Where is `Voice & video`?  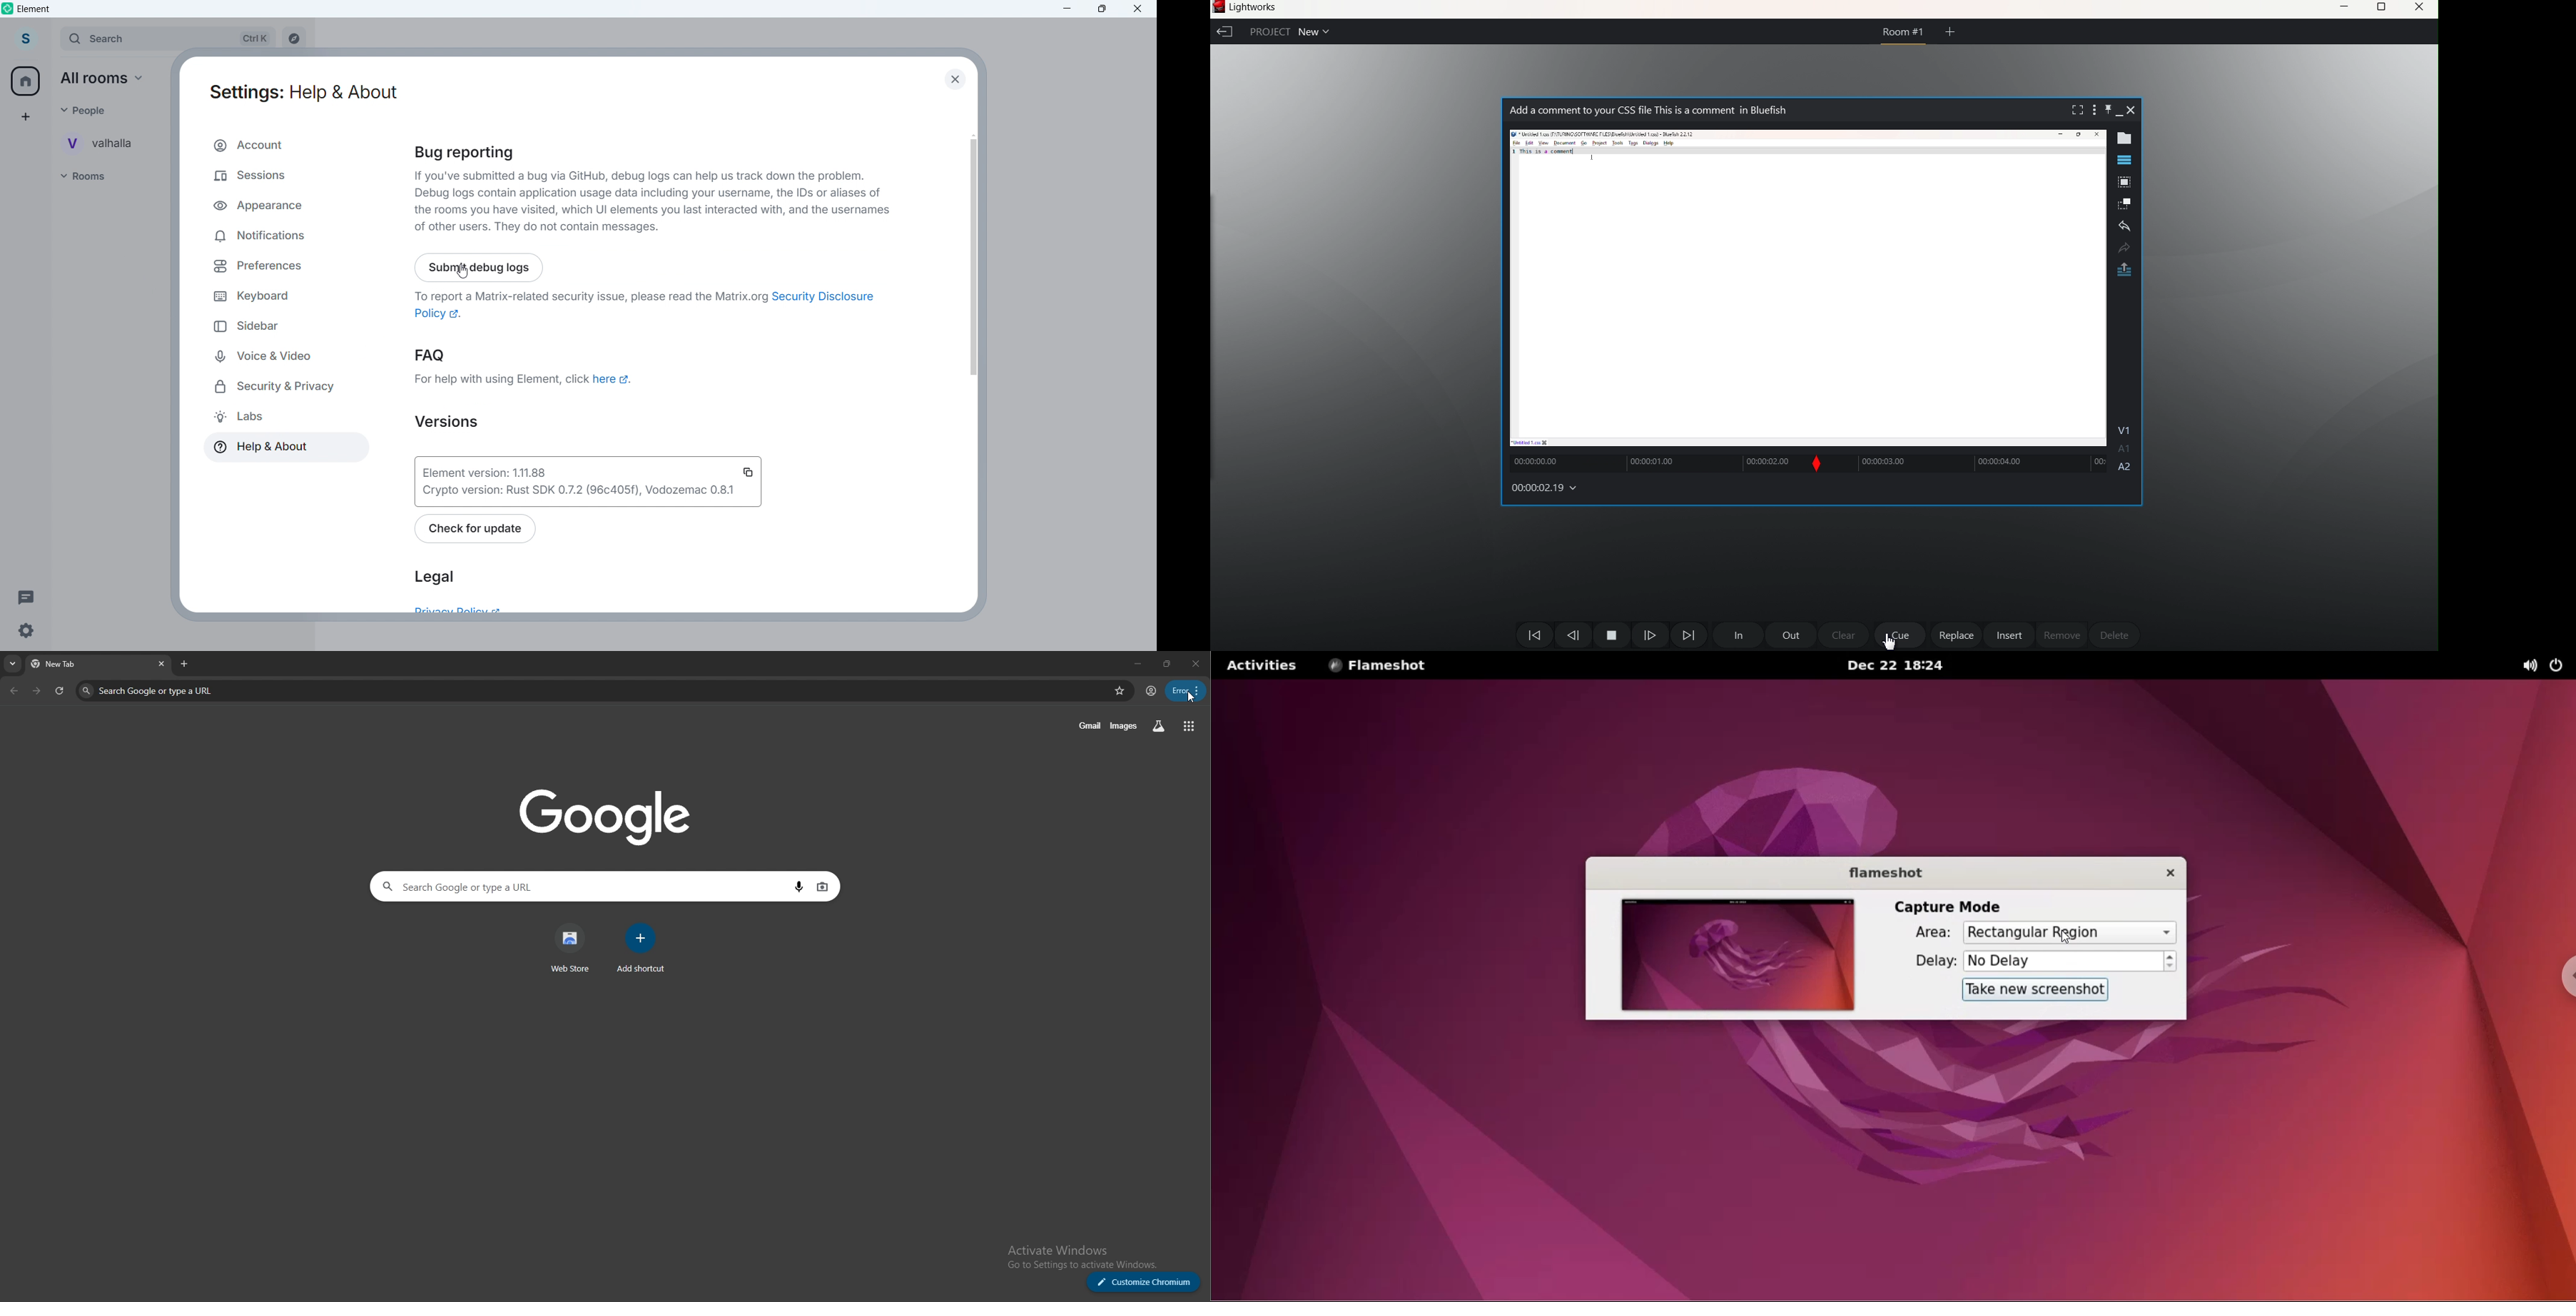
Voice & video is located at coordinates (262, 356).